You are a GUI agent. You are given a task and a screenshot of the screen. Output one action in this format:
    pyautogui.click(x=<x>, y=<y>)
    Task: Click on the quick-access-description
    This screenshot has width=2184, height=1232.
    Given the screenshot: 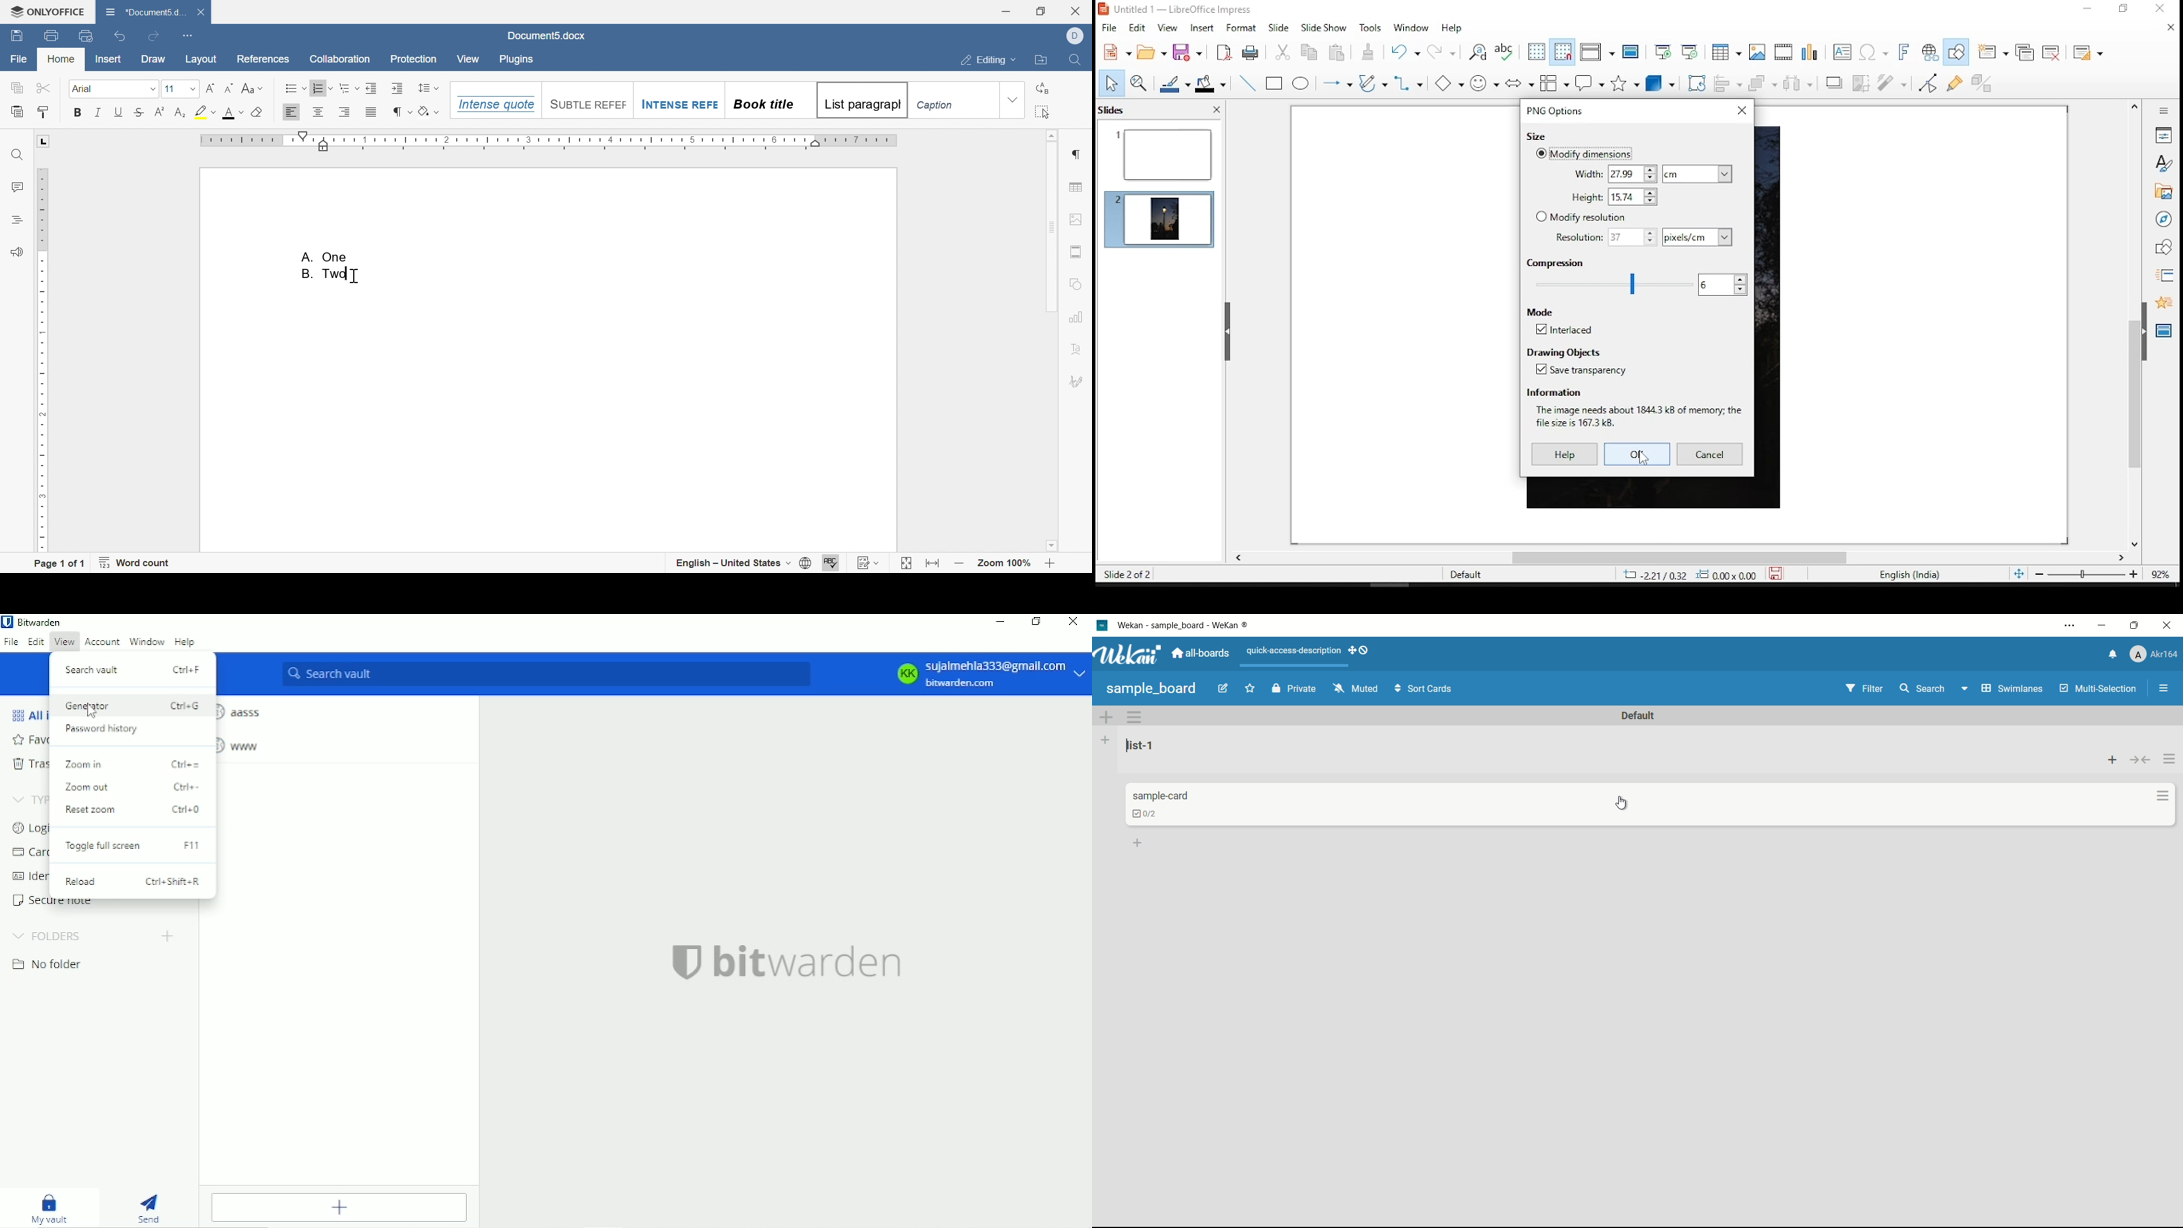 What is the action you would take?
    pyautogui.click(x=1294, y=651)
    